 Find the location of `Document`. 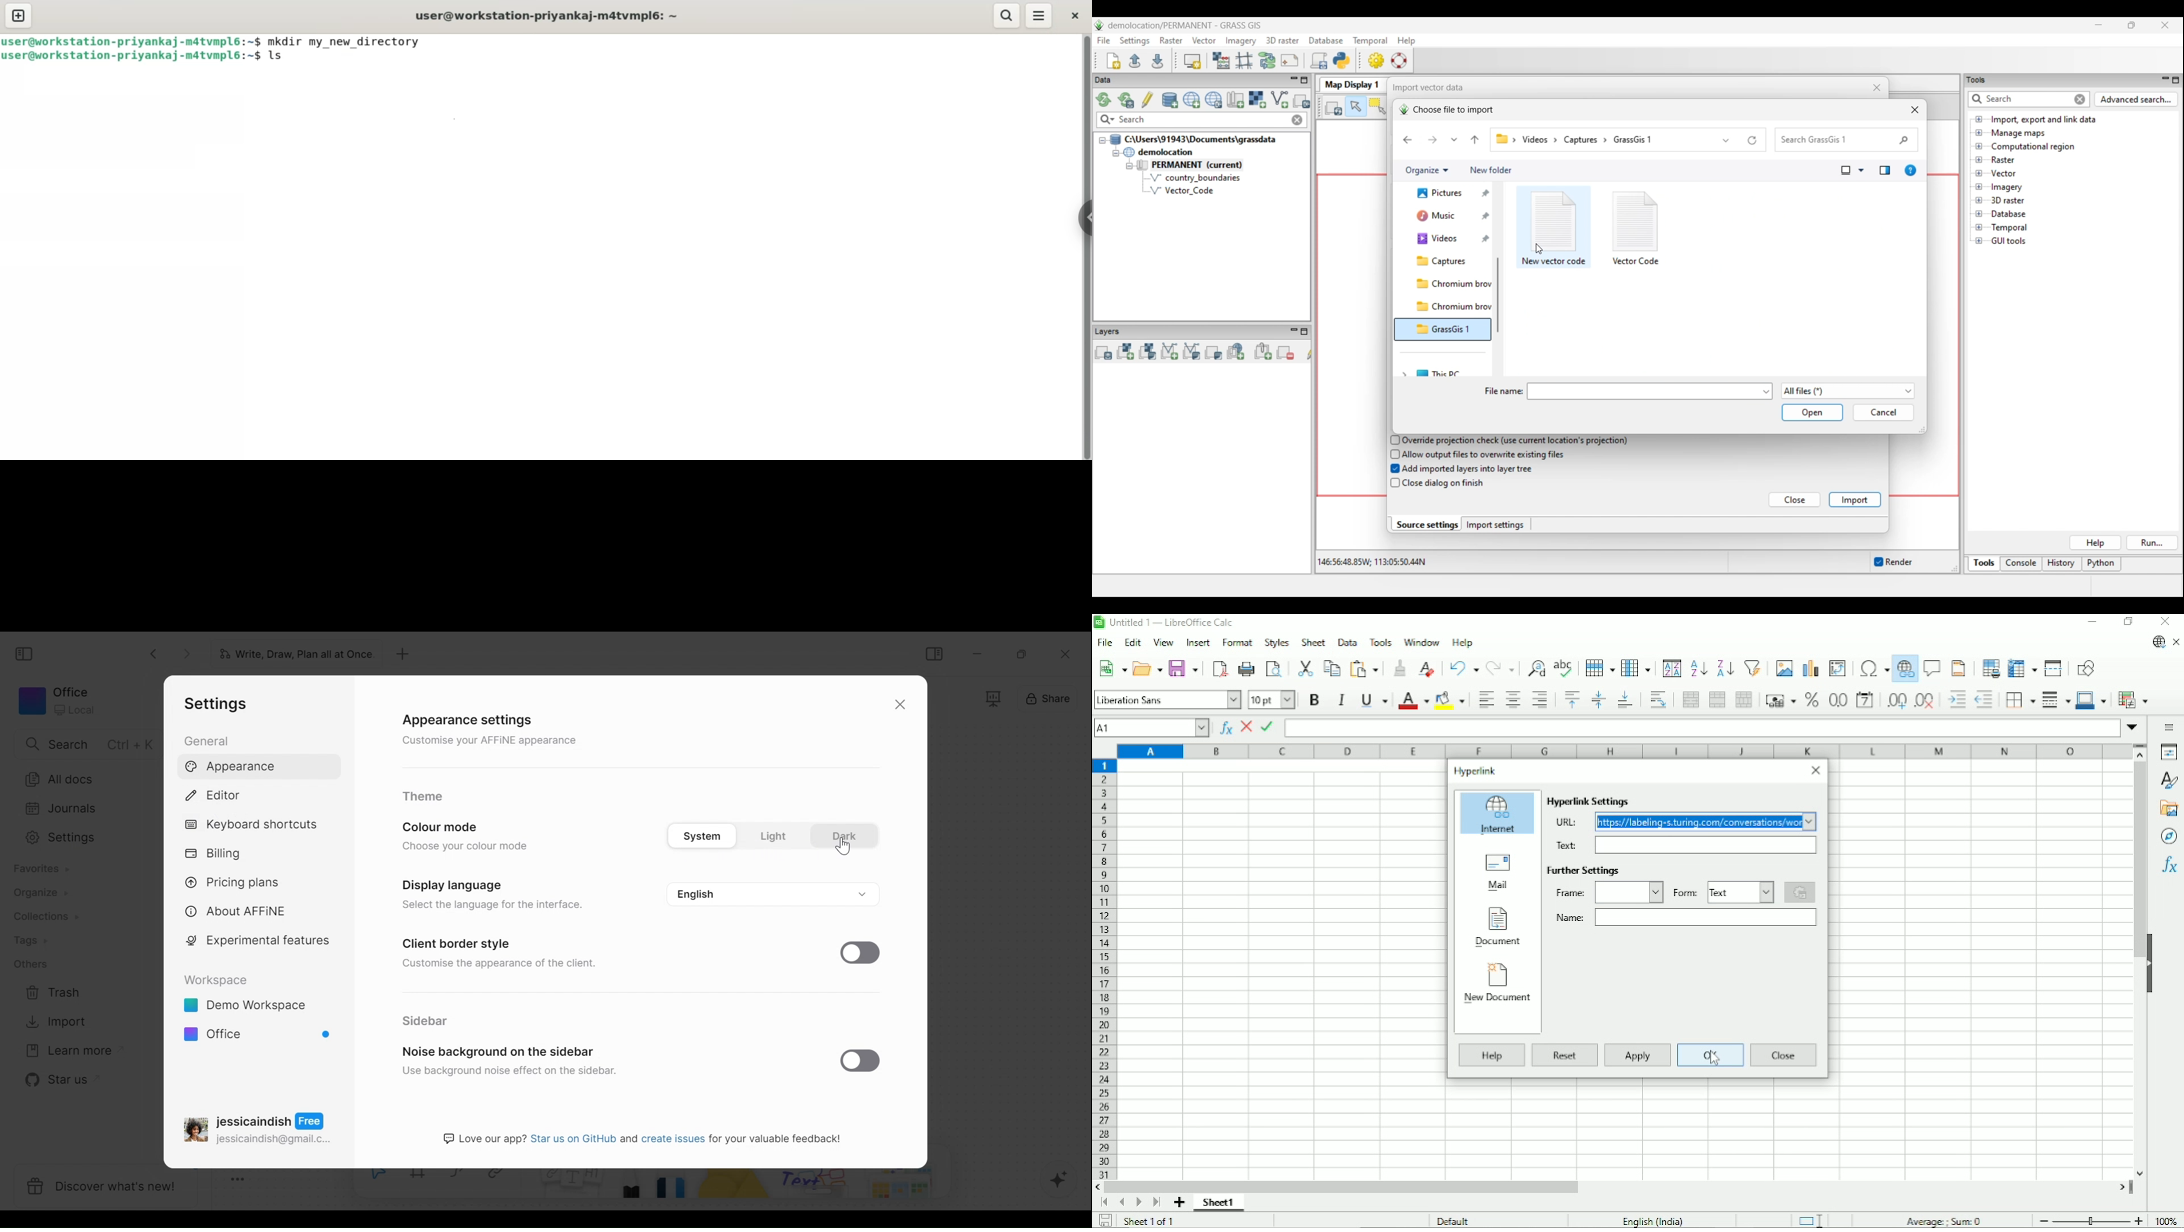

Document is located at coordinates (1498, 928).